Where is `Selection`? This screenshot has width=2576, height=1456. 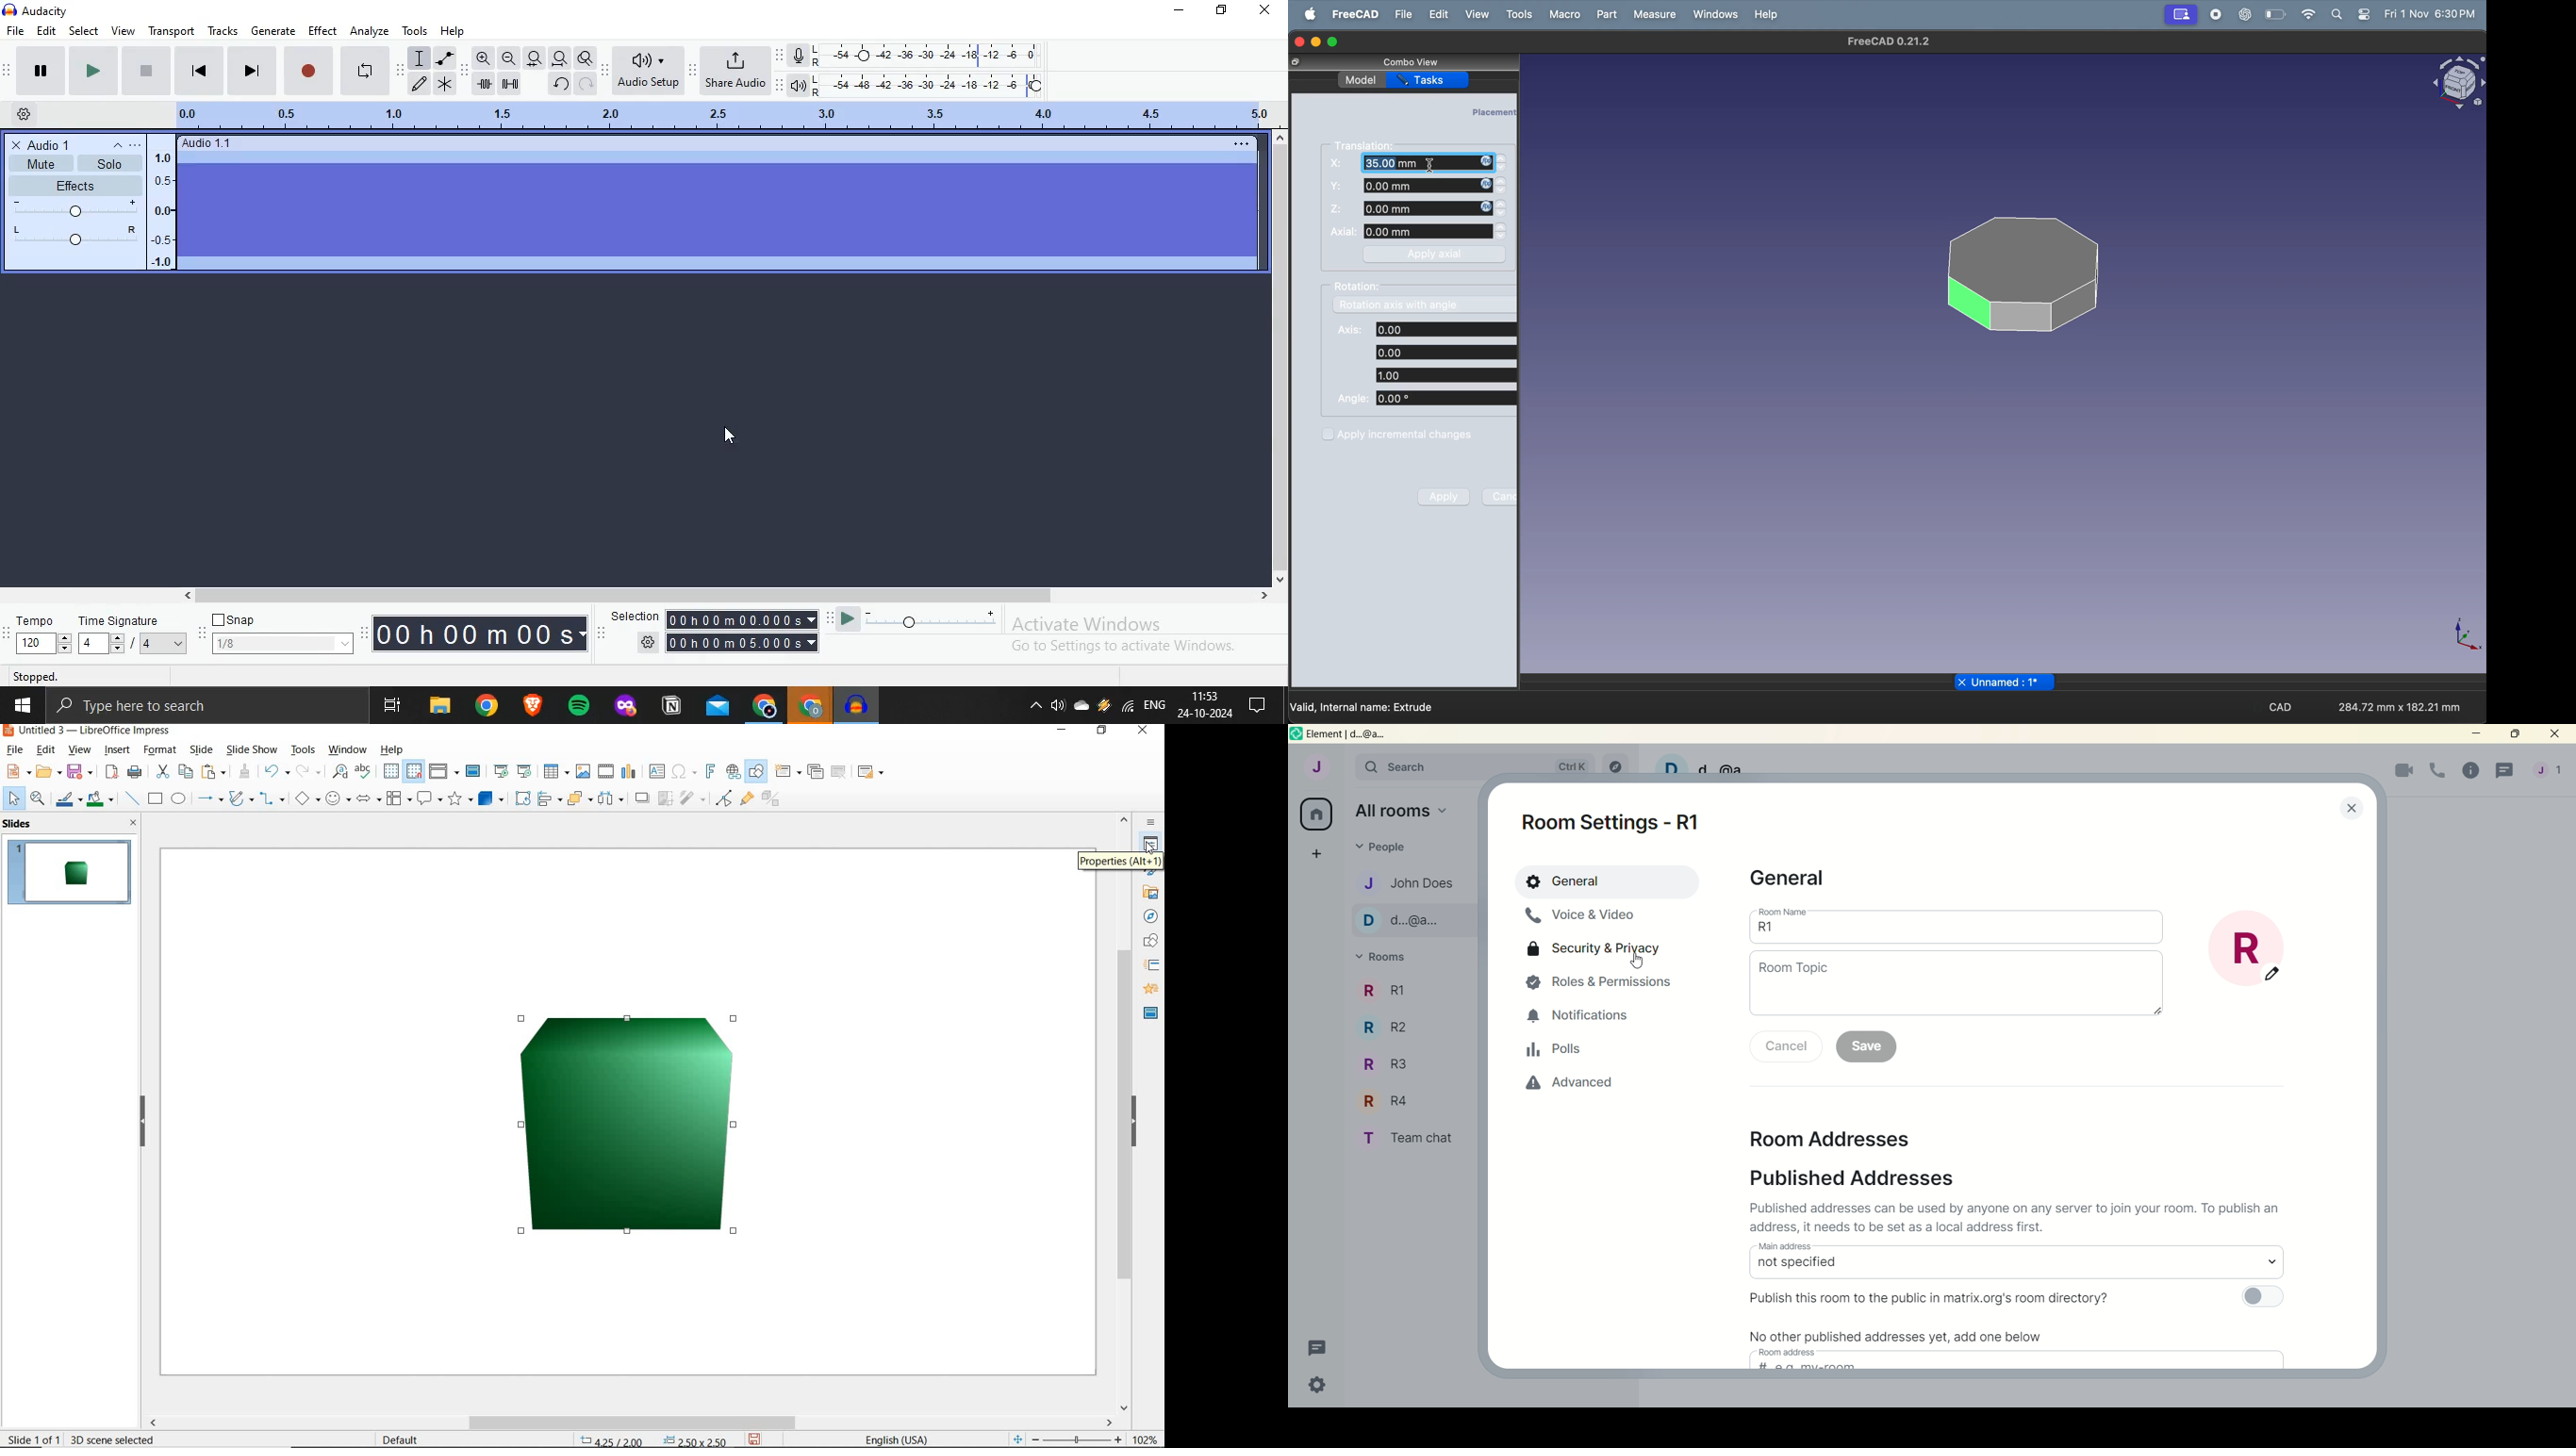 Selection is located at coordinates (712, 620).